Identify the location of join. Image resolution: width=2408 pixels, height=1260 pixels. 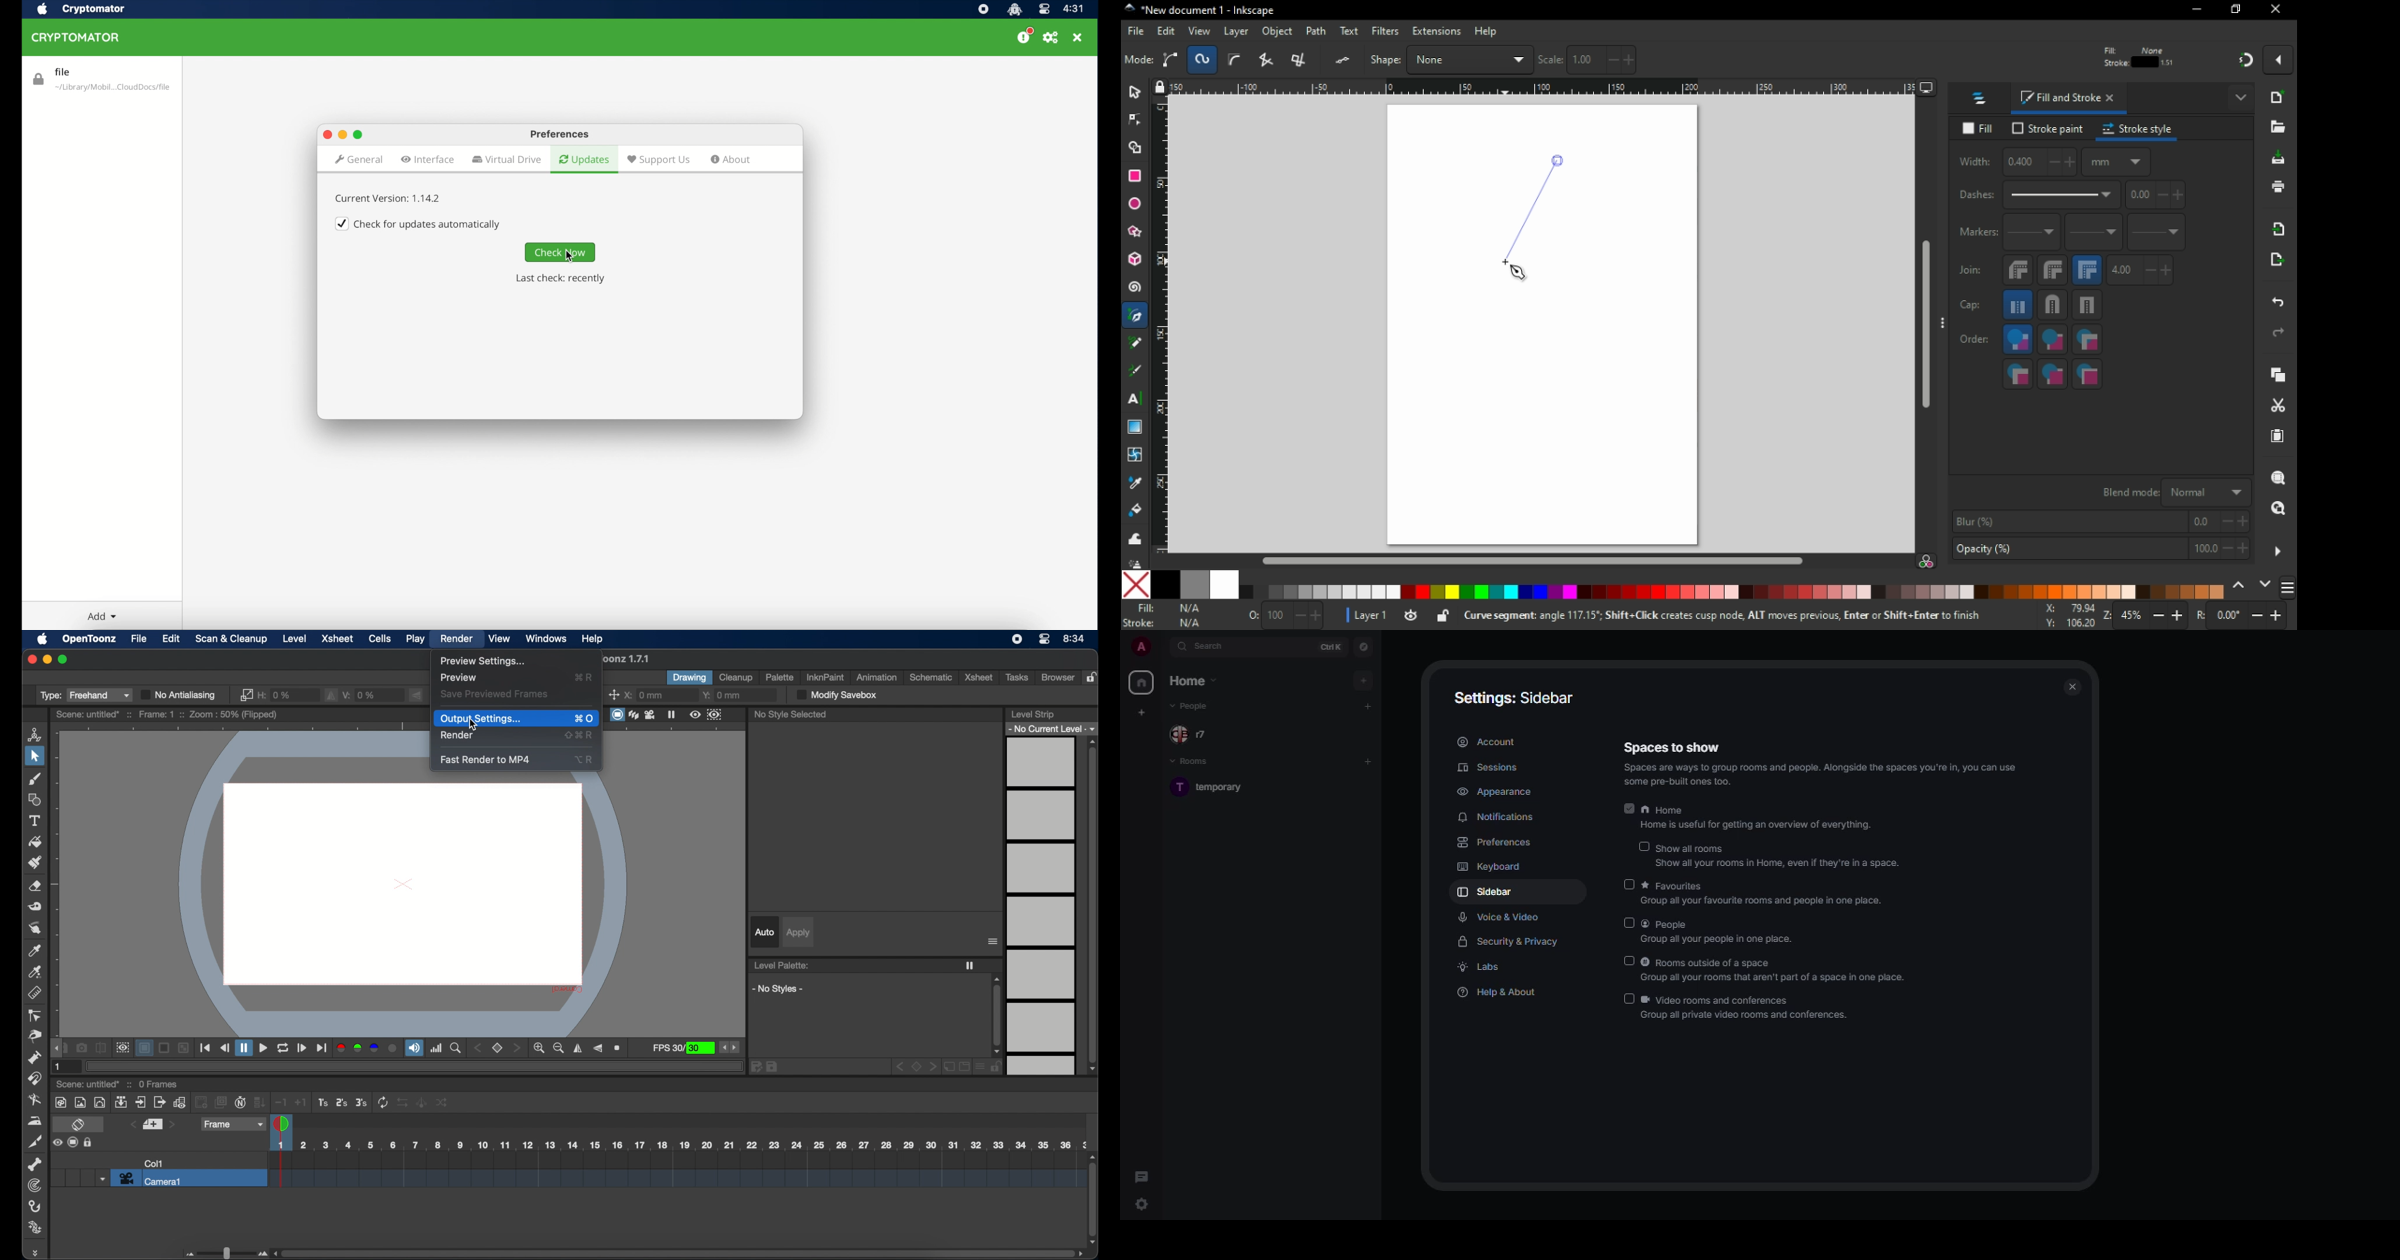
(1972, 274).